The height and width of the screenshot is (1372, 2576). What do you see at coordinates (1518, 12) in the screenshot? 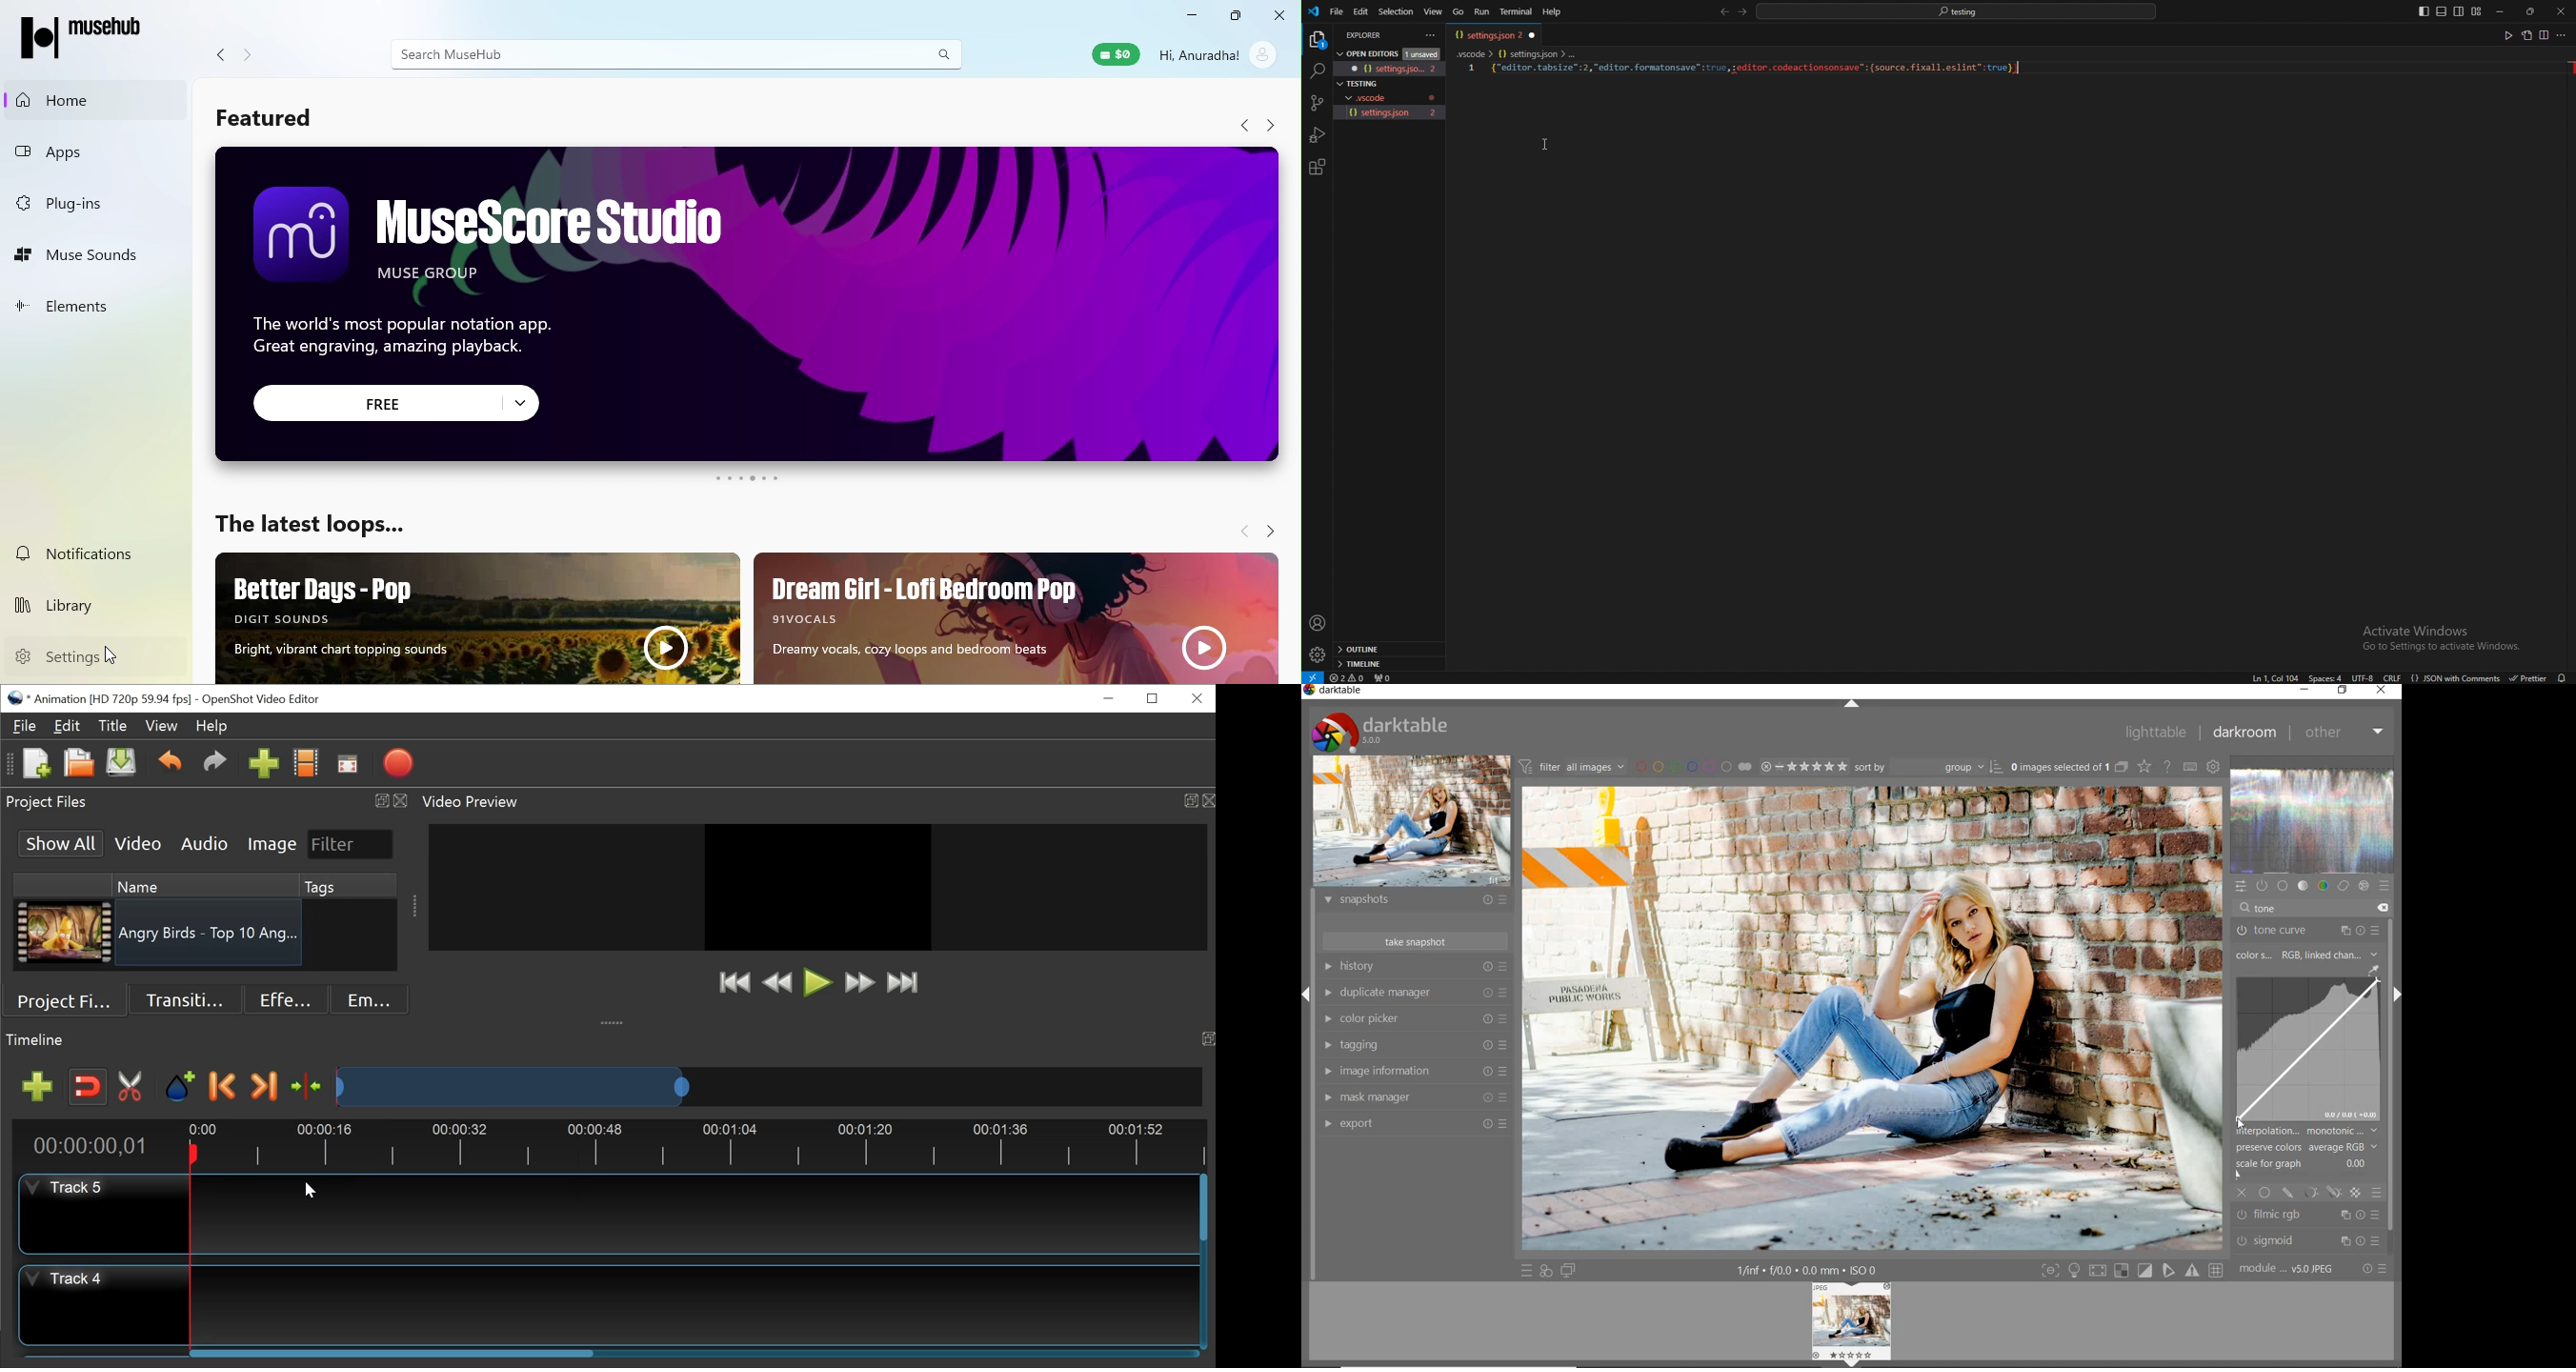
I see `terminal` at bounding box center [1518, 12].